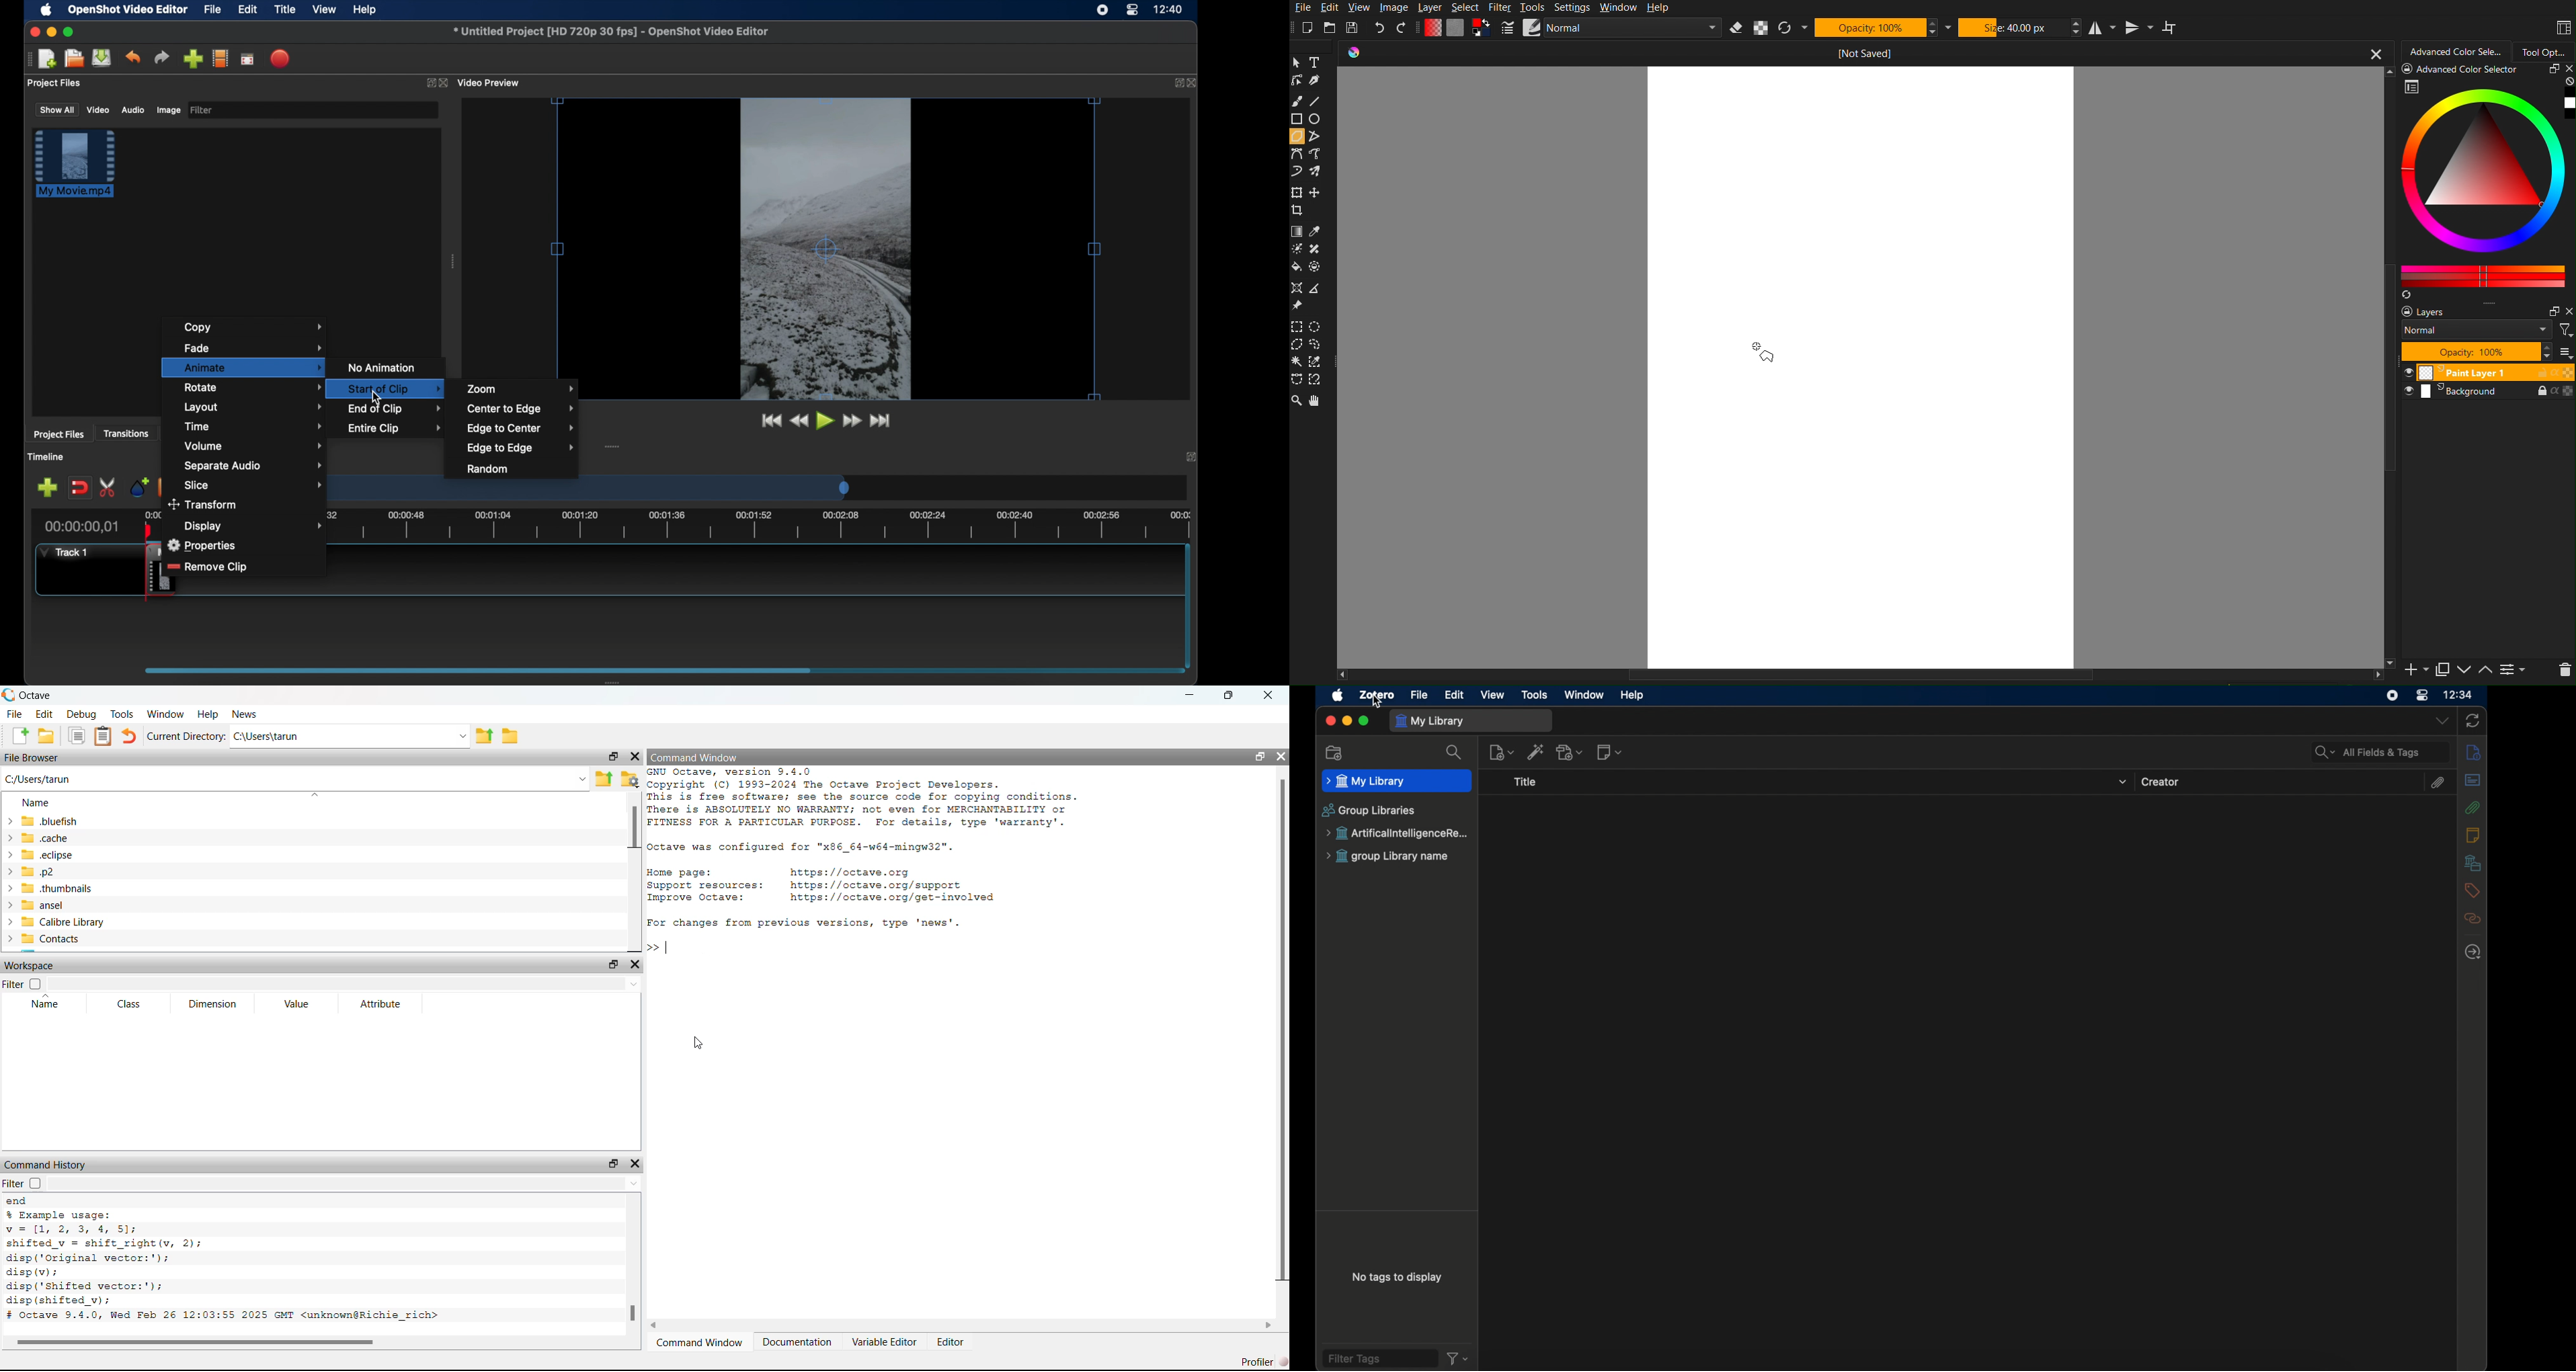  Describe the element at coordinates (800, 925) in the screenshot. I see `| For changes from previous versions, type 'news'.` at that location.